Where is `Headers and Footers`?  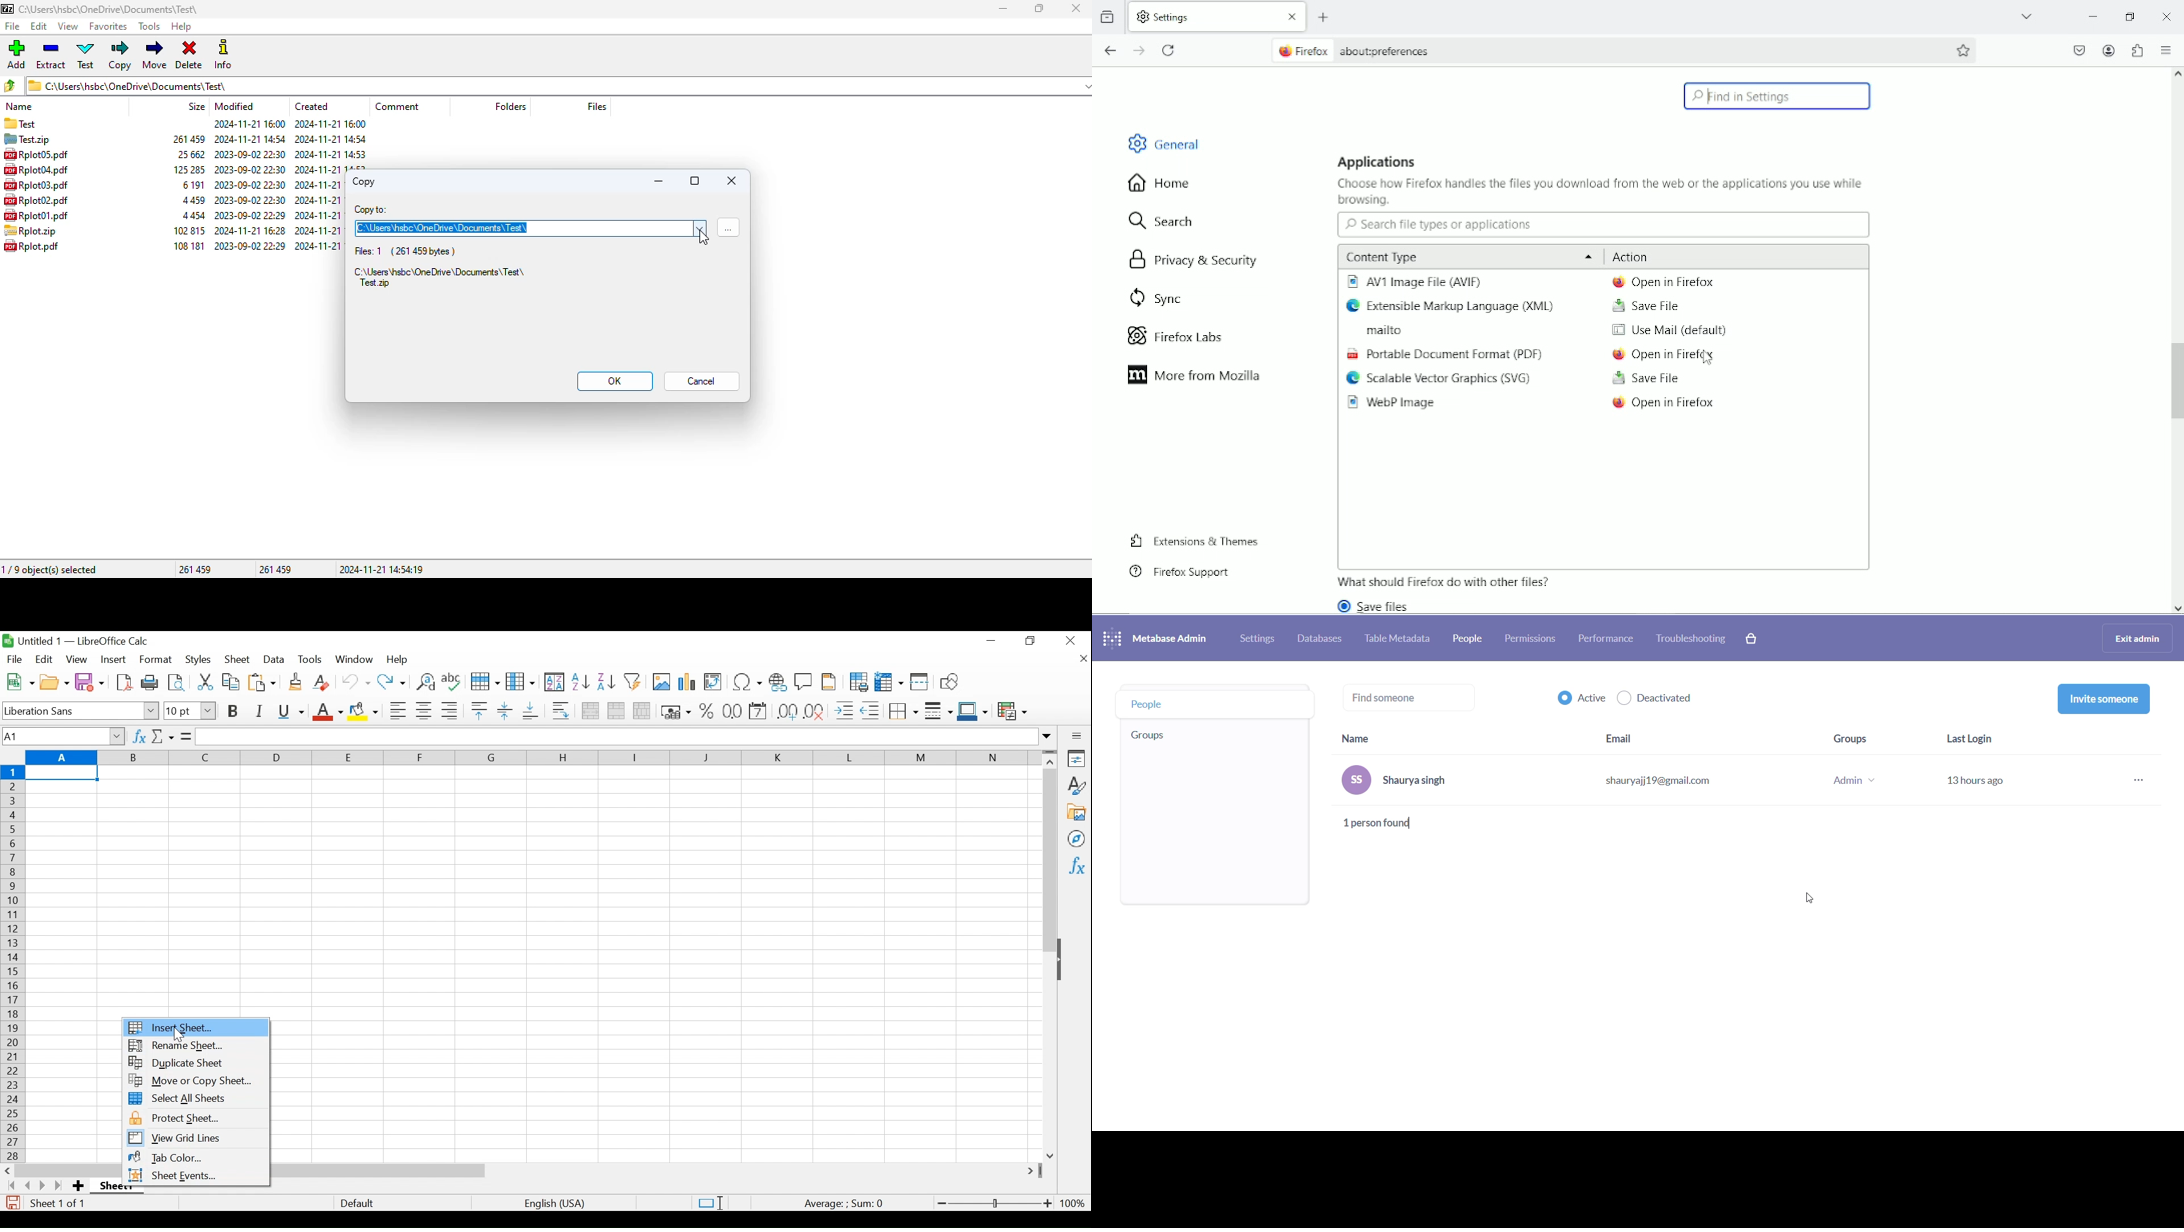
Headers and Footers is located at coordinates (830, 682).